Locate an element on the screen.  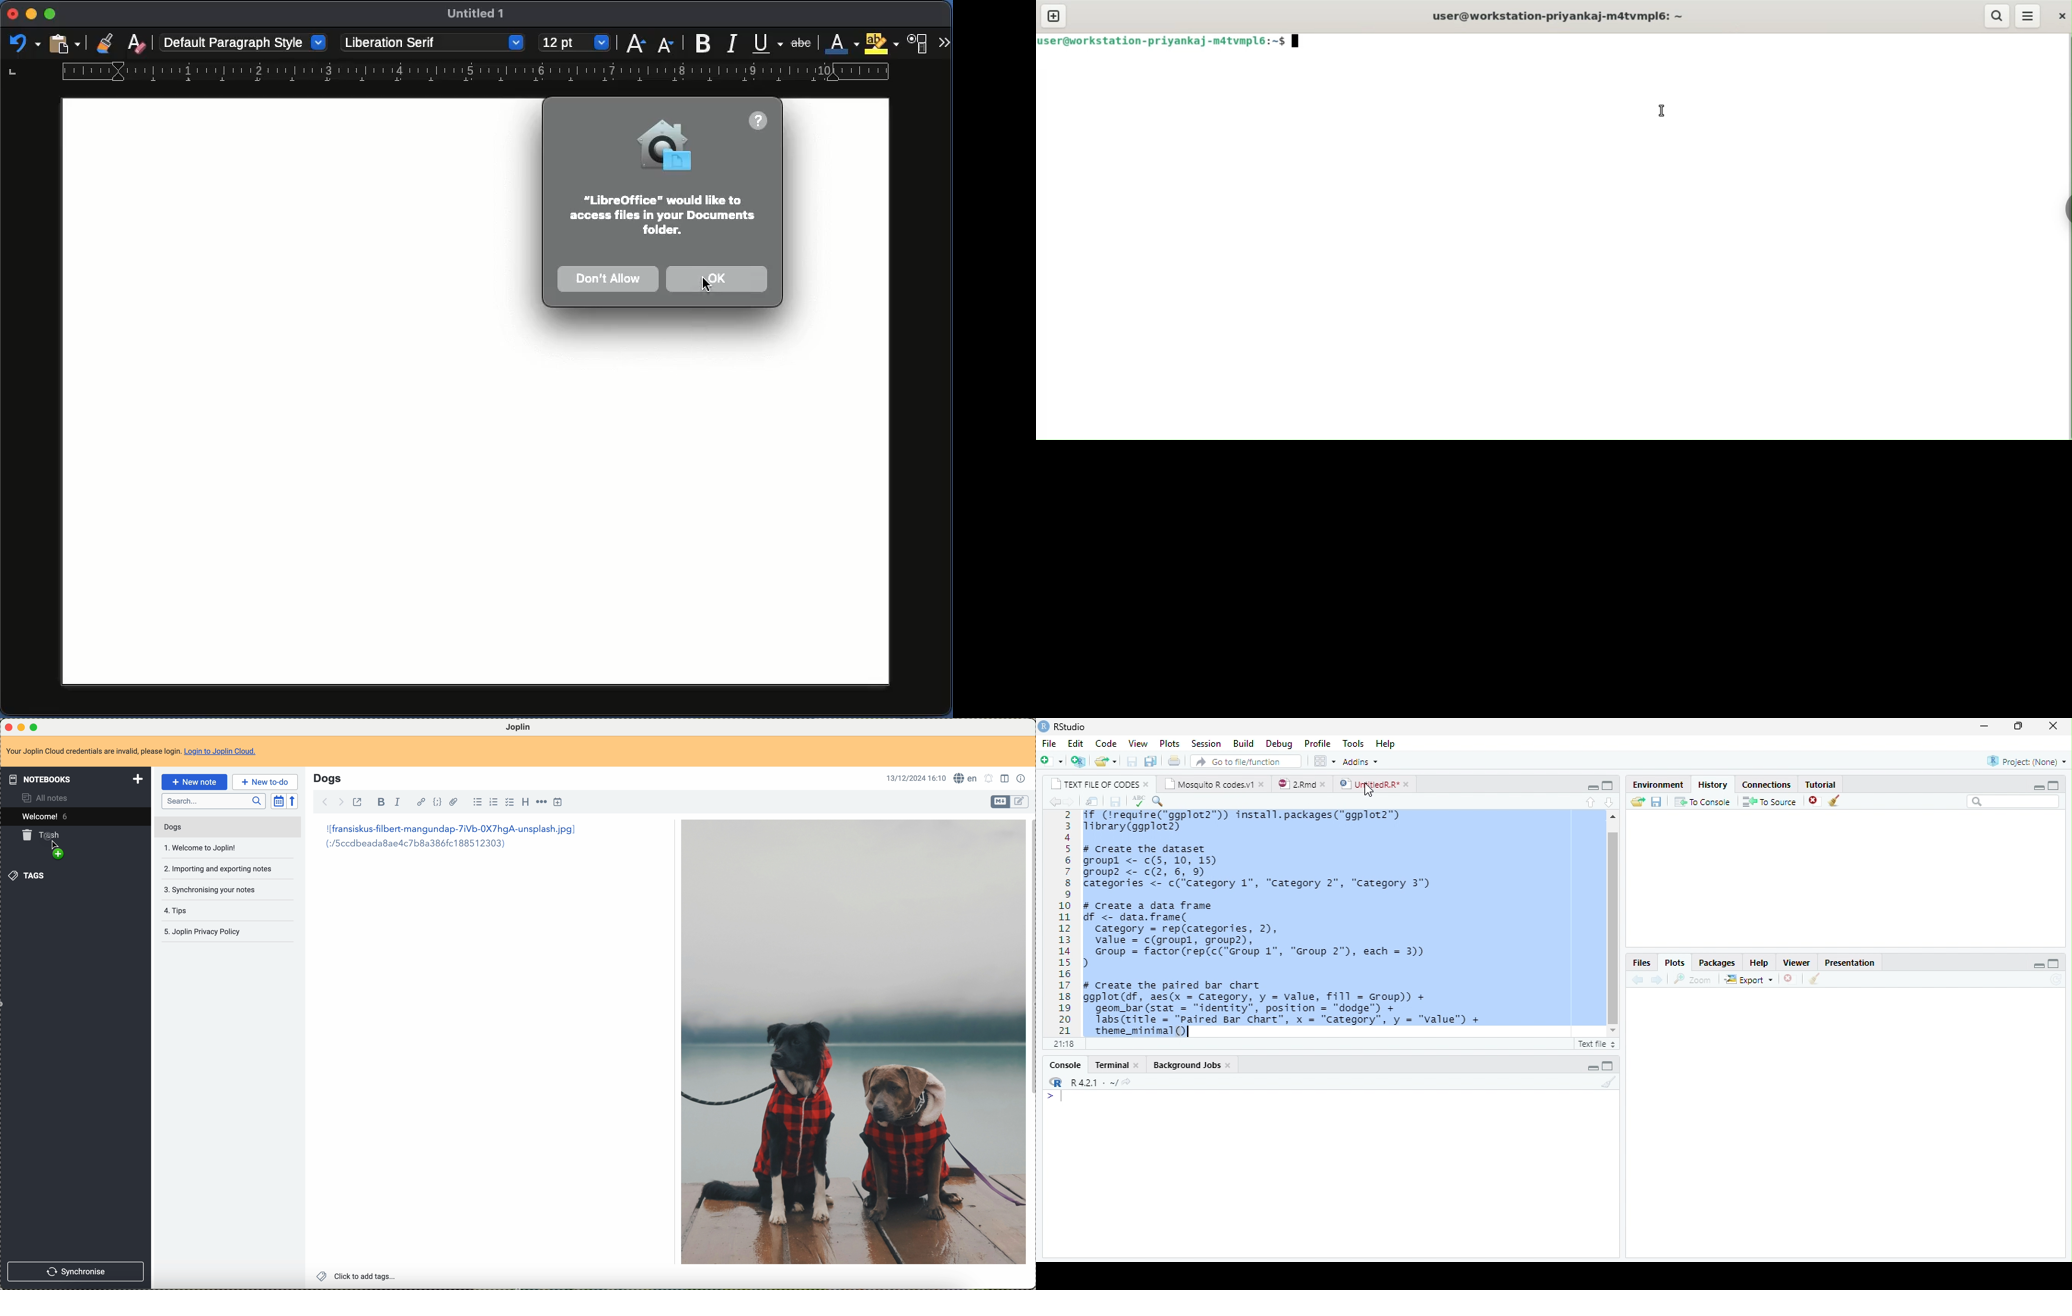
save history  is located at coordinates (1656, 801).